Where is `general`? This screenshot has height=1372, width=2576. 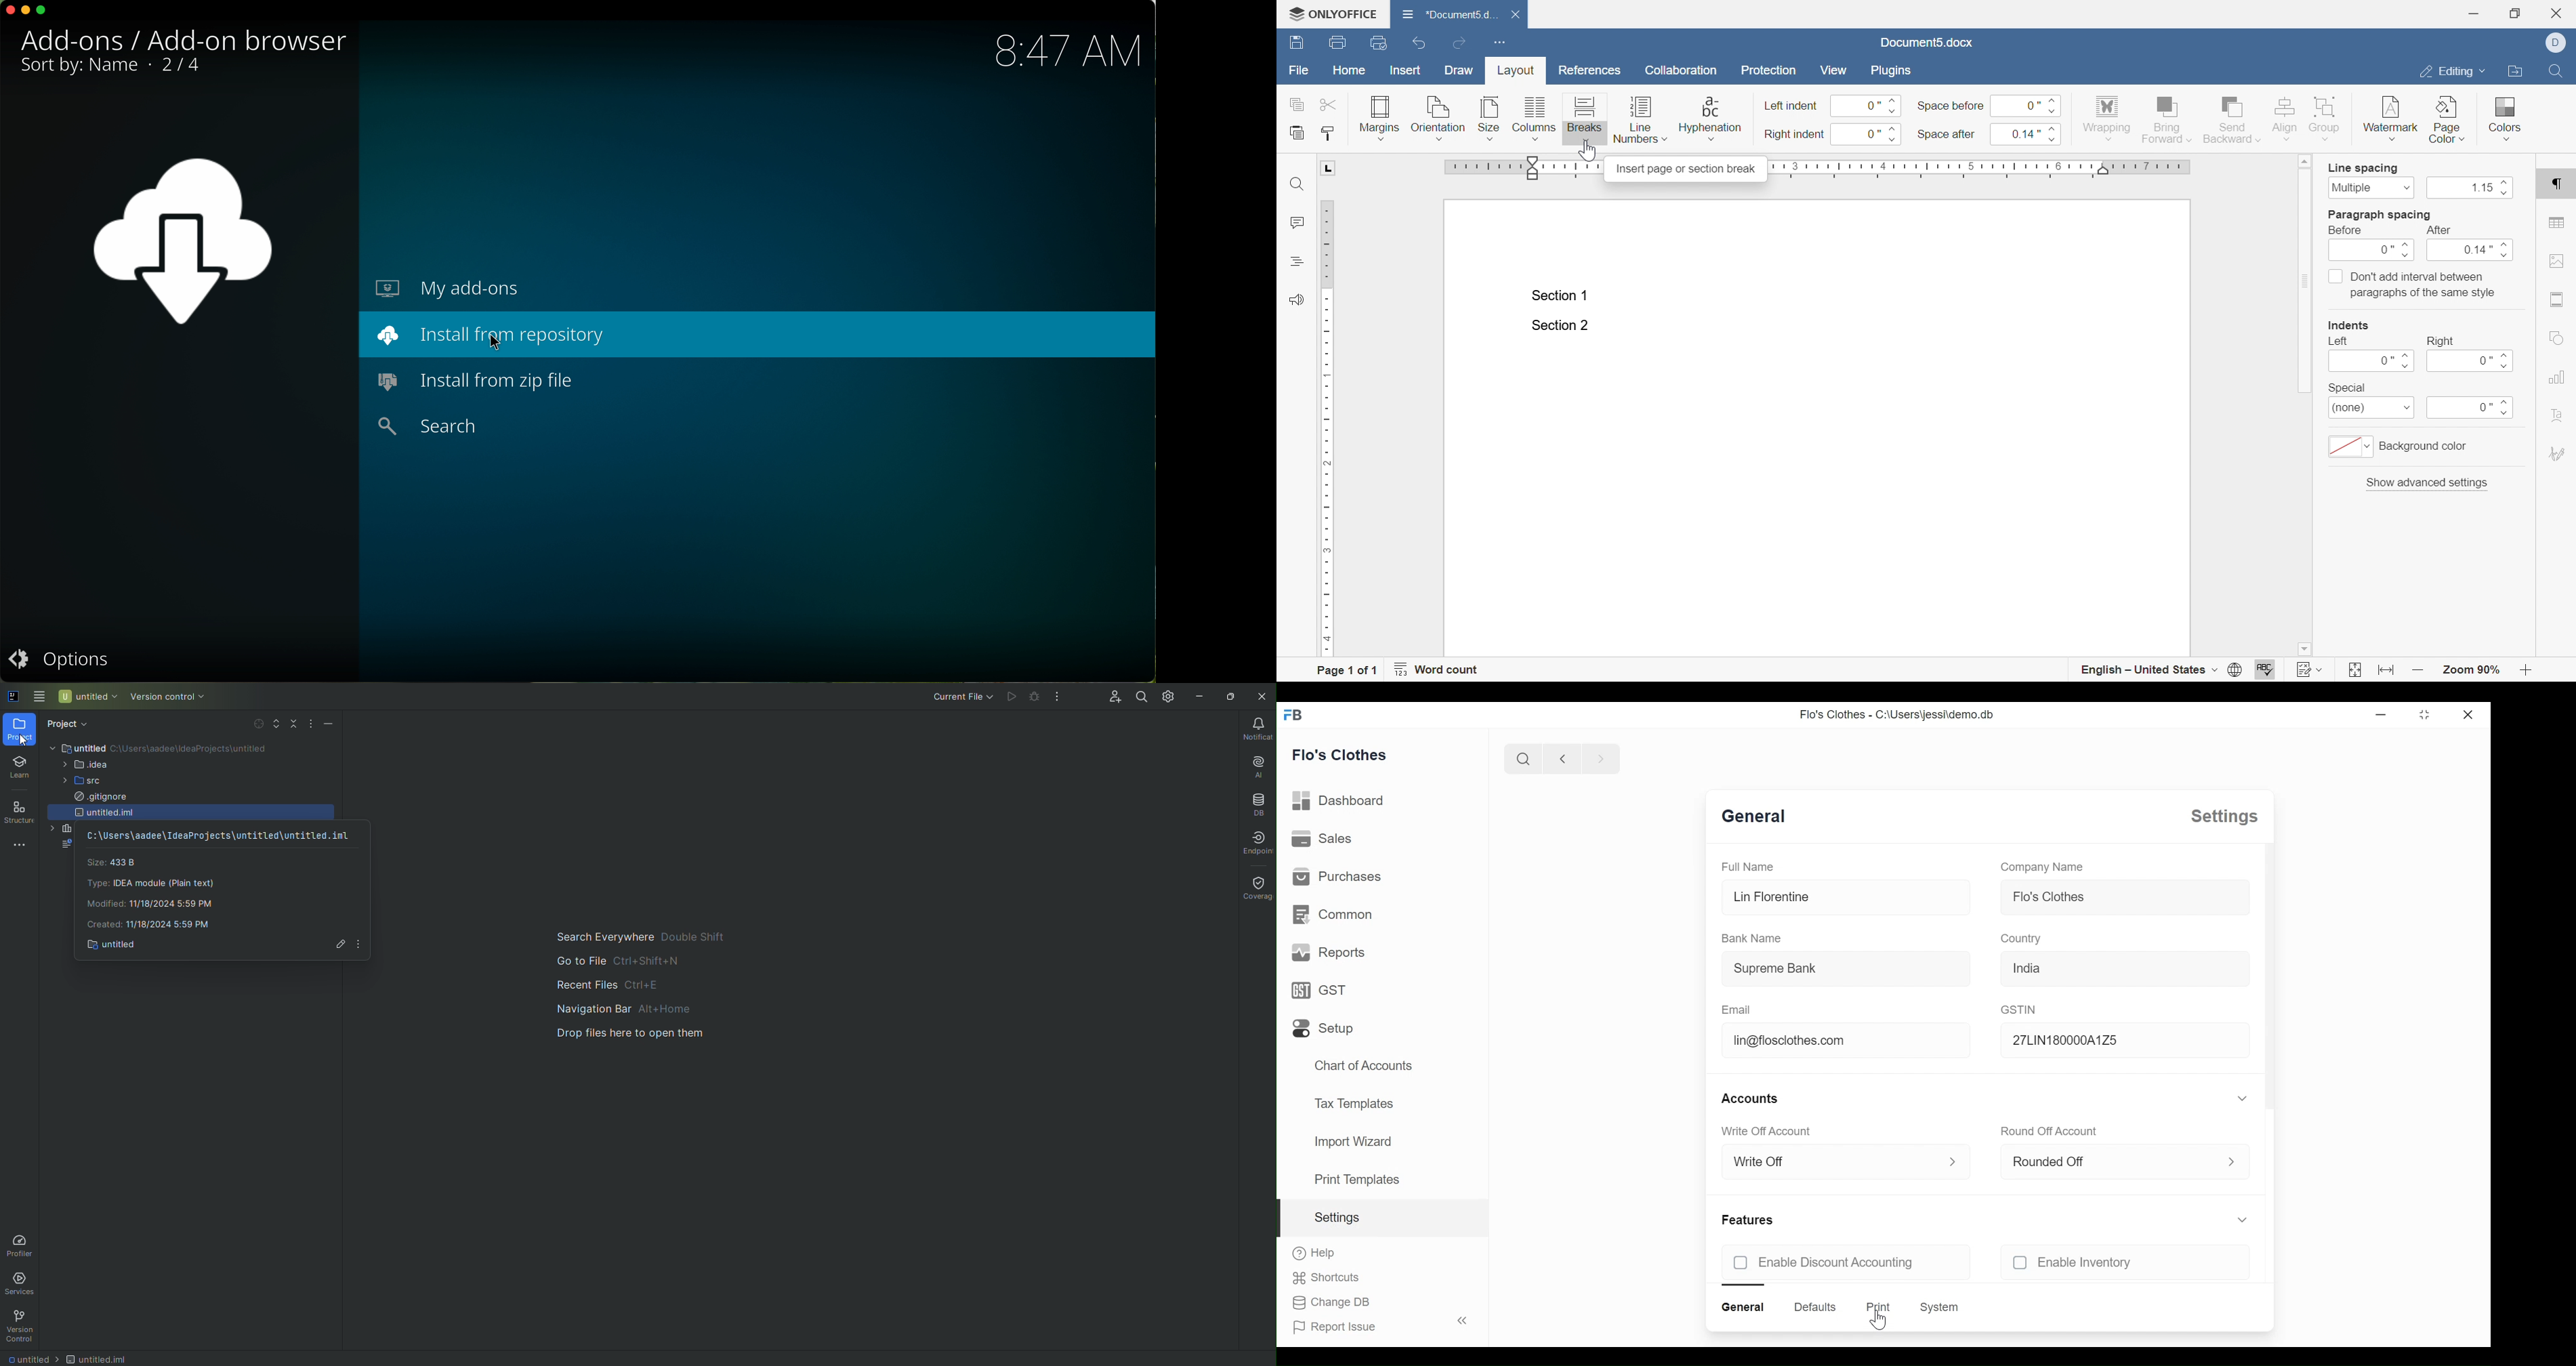
general is located at coordinates (1755, 816).